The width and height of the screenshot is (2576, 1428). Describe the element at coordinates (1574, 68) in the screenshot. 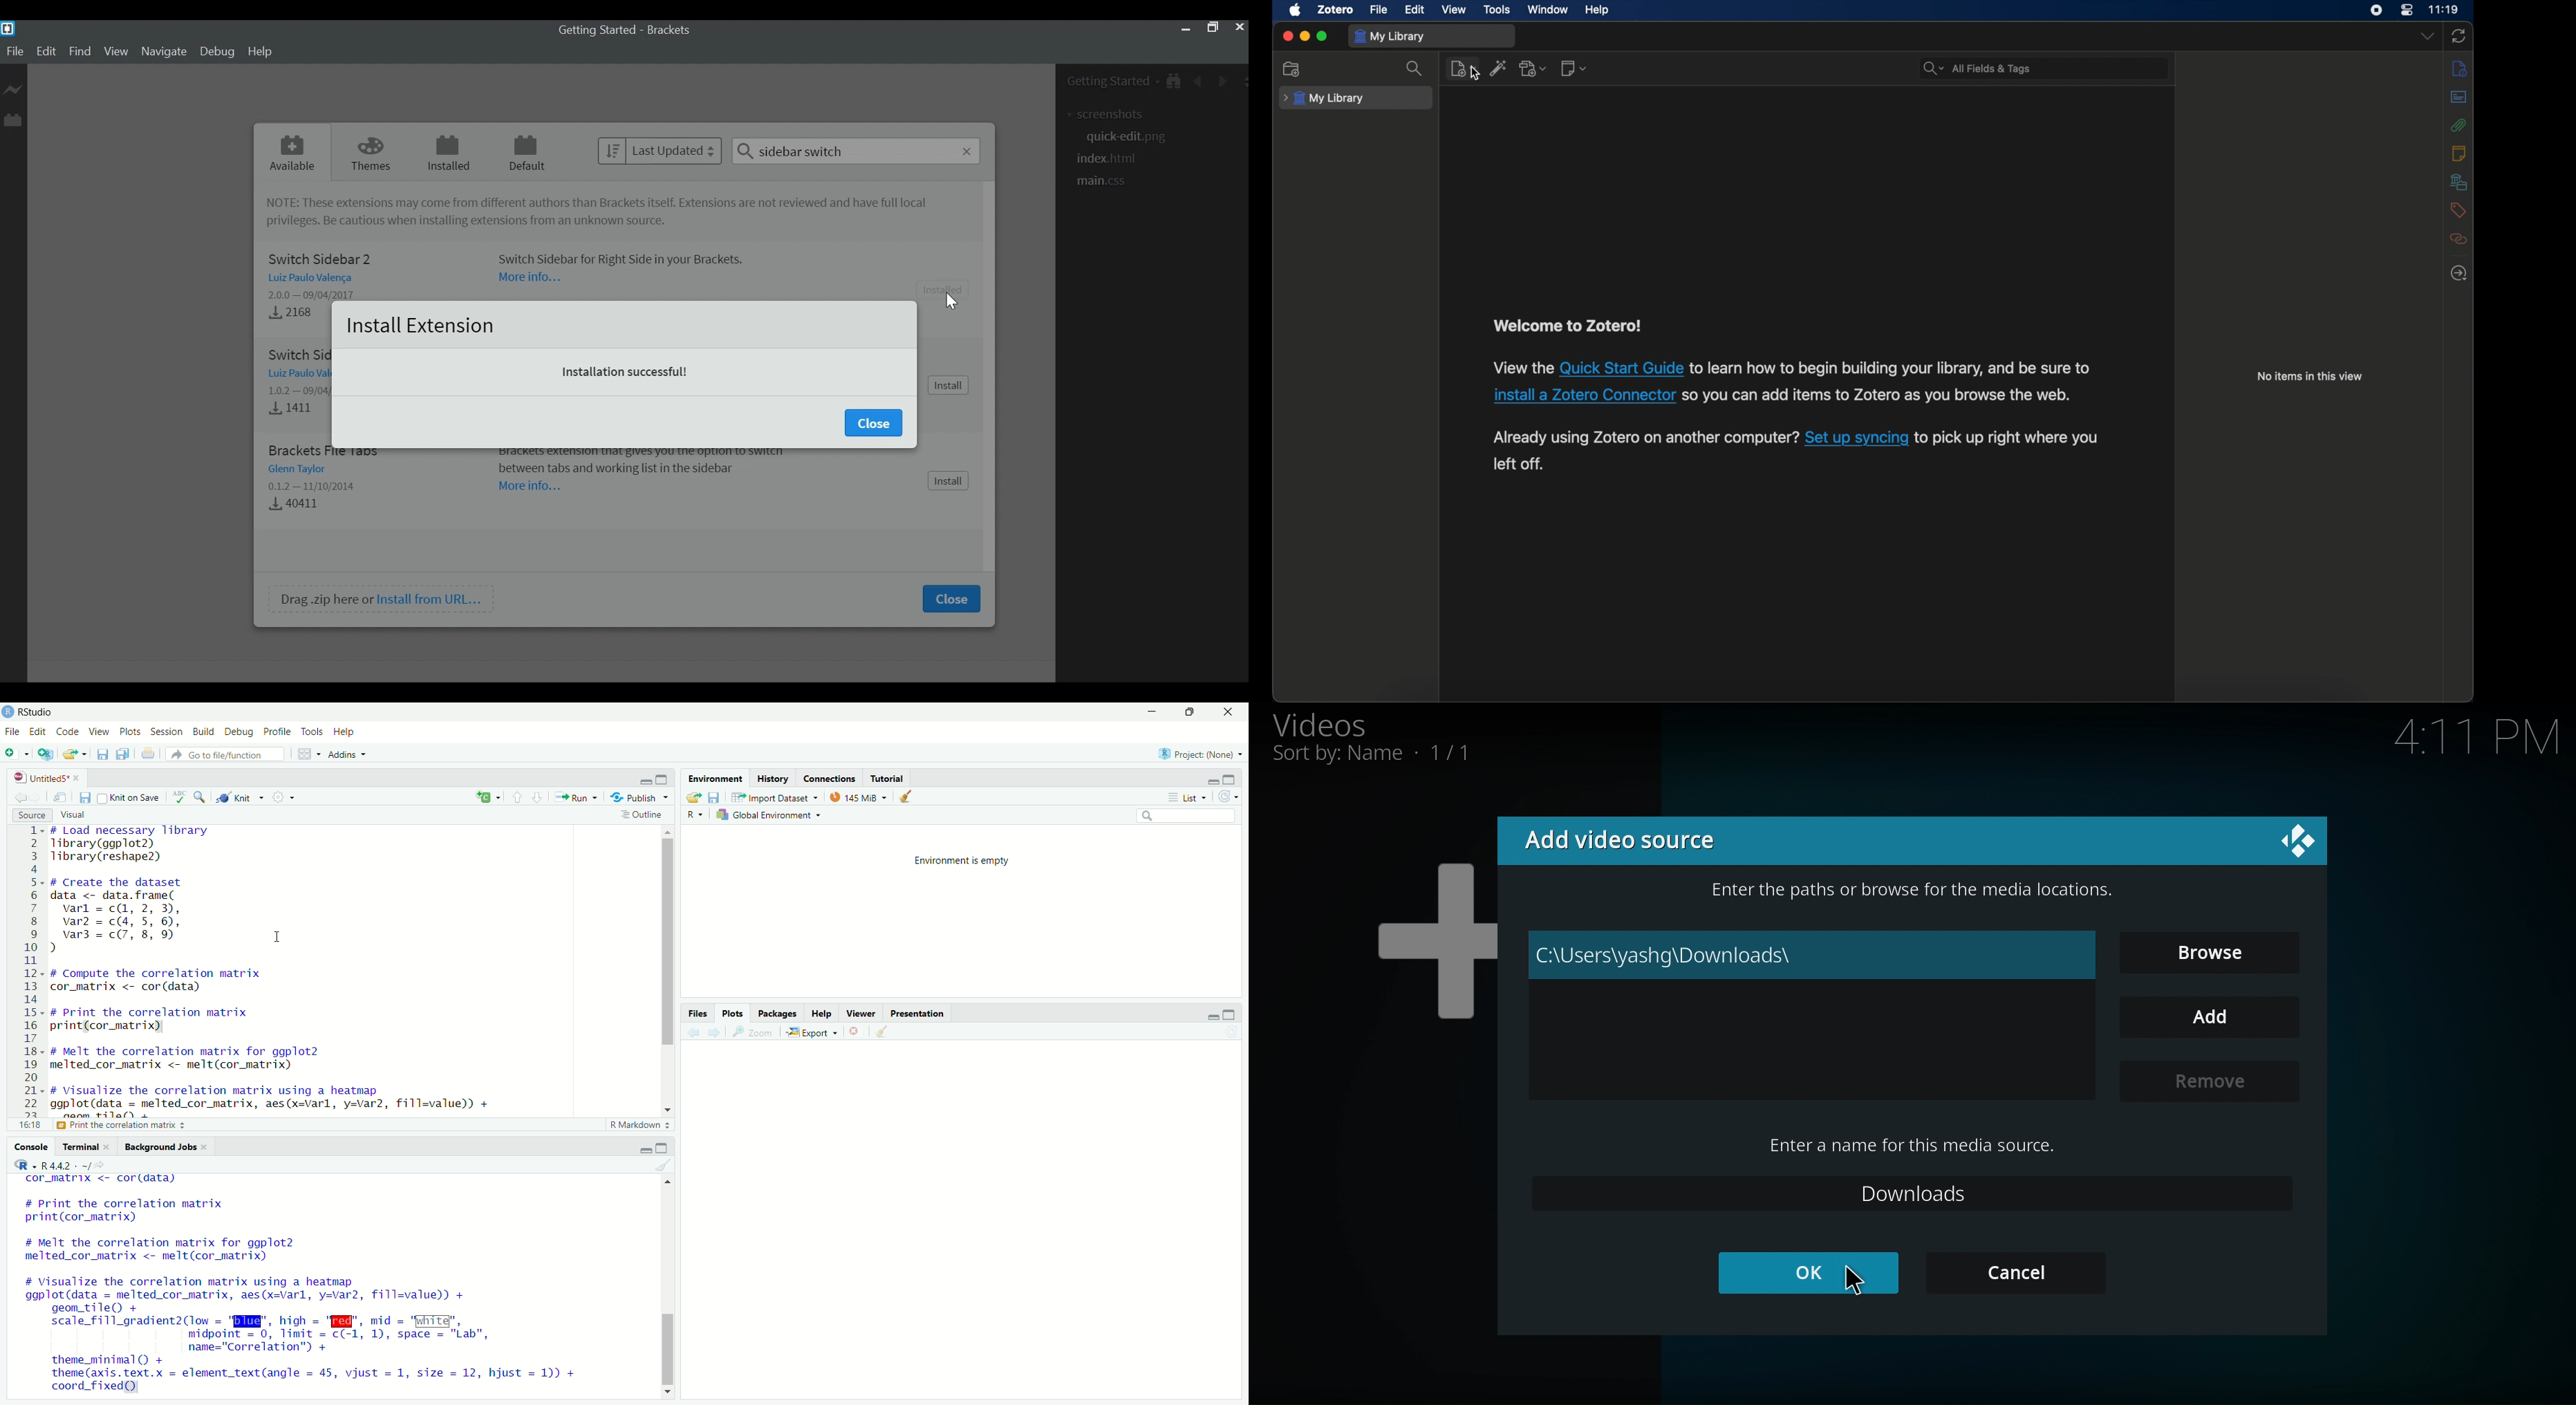

I see `new note` at that location.